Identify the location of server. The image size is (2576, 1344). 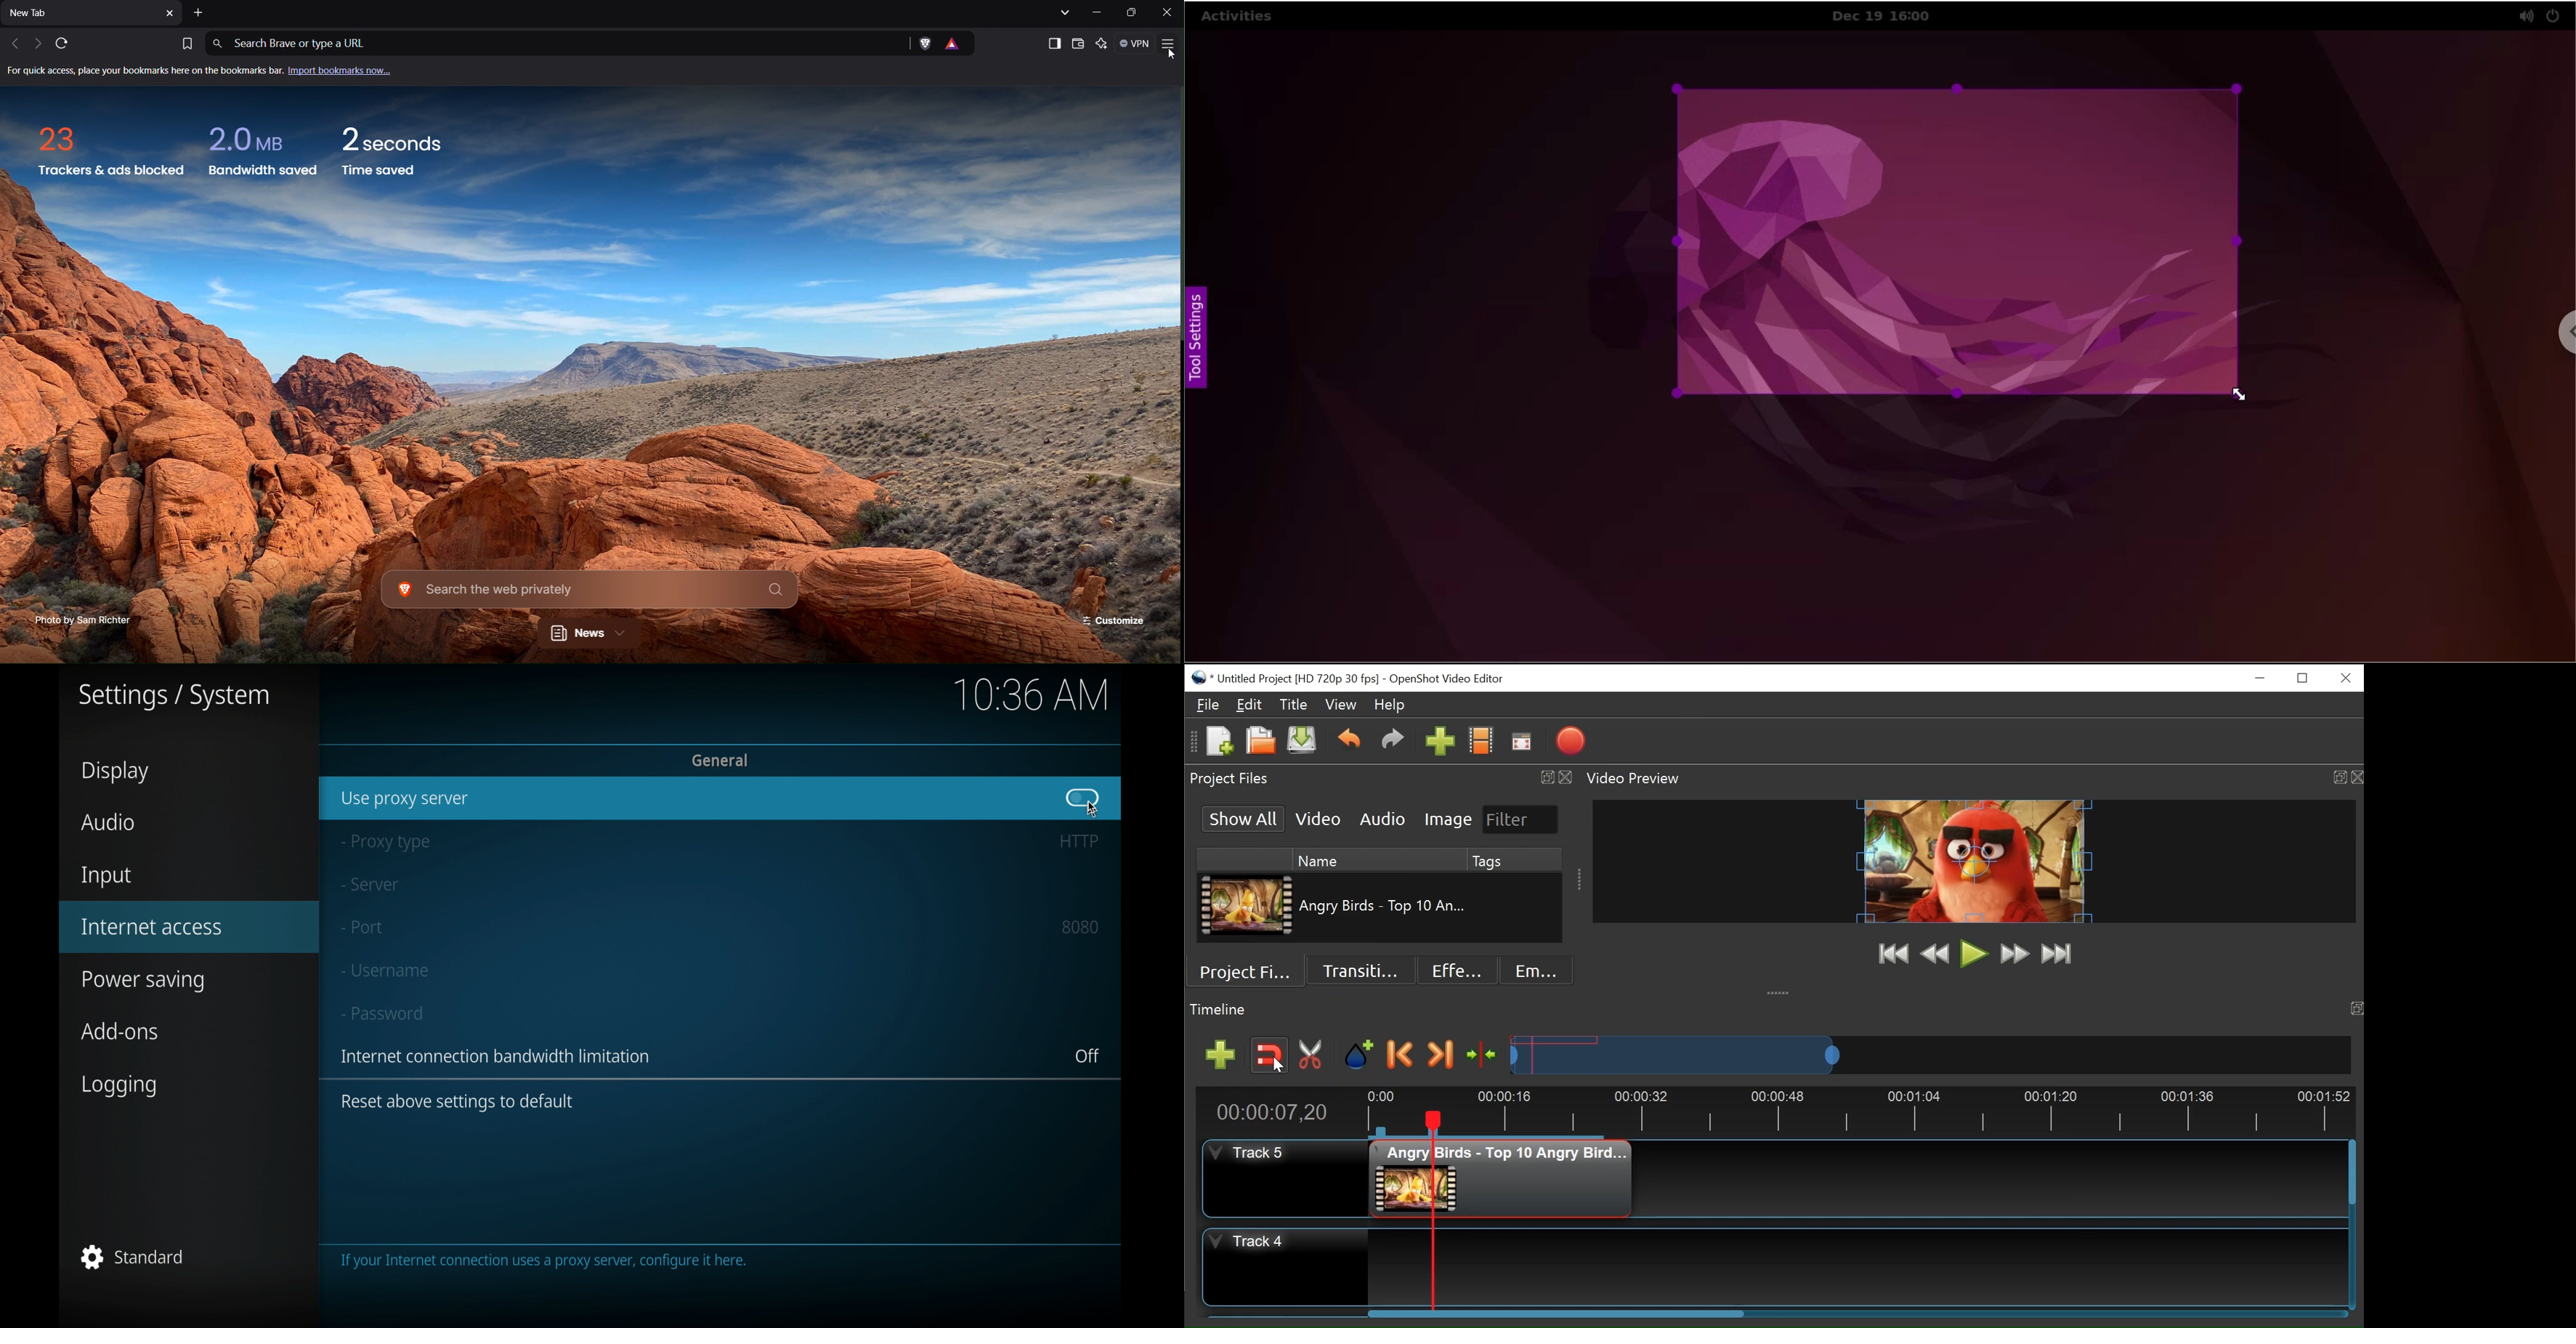
(369, 885).